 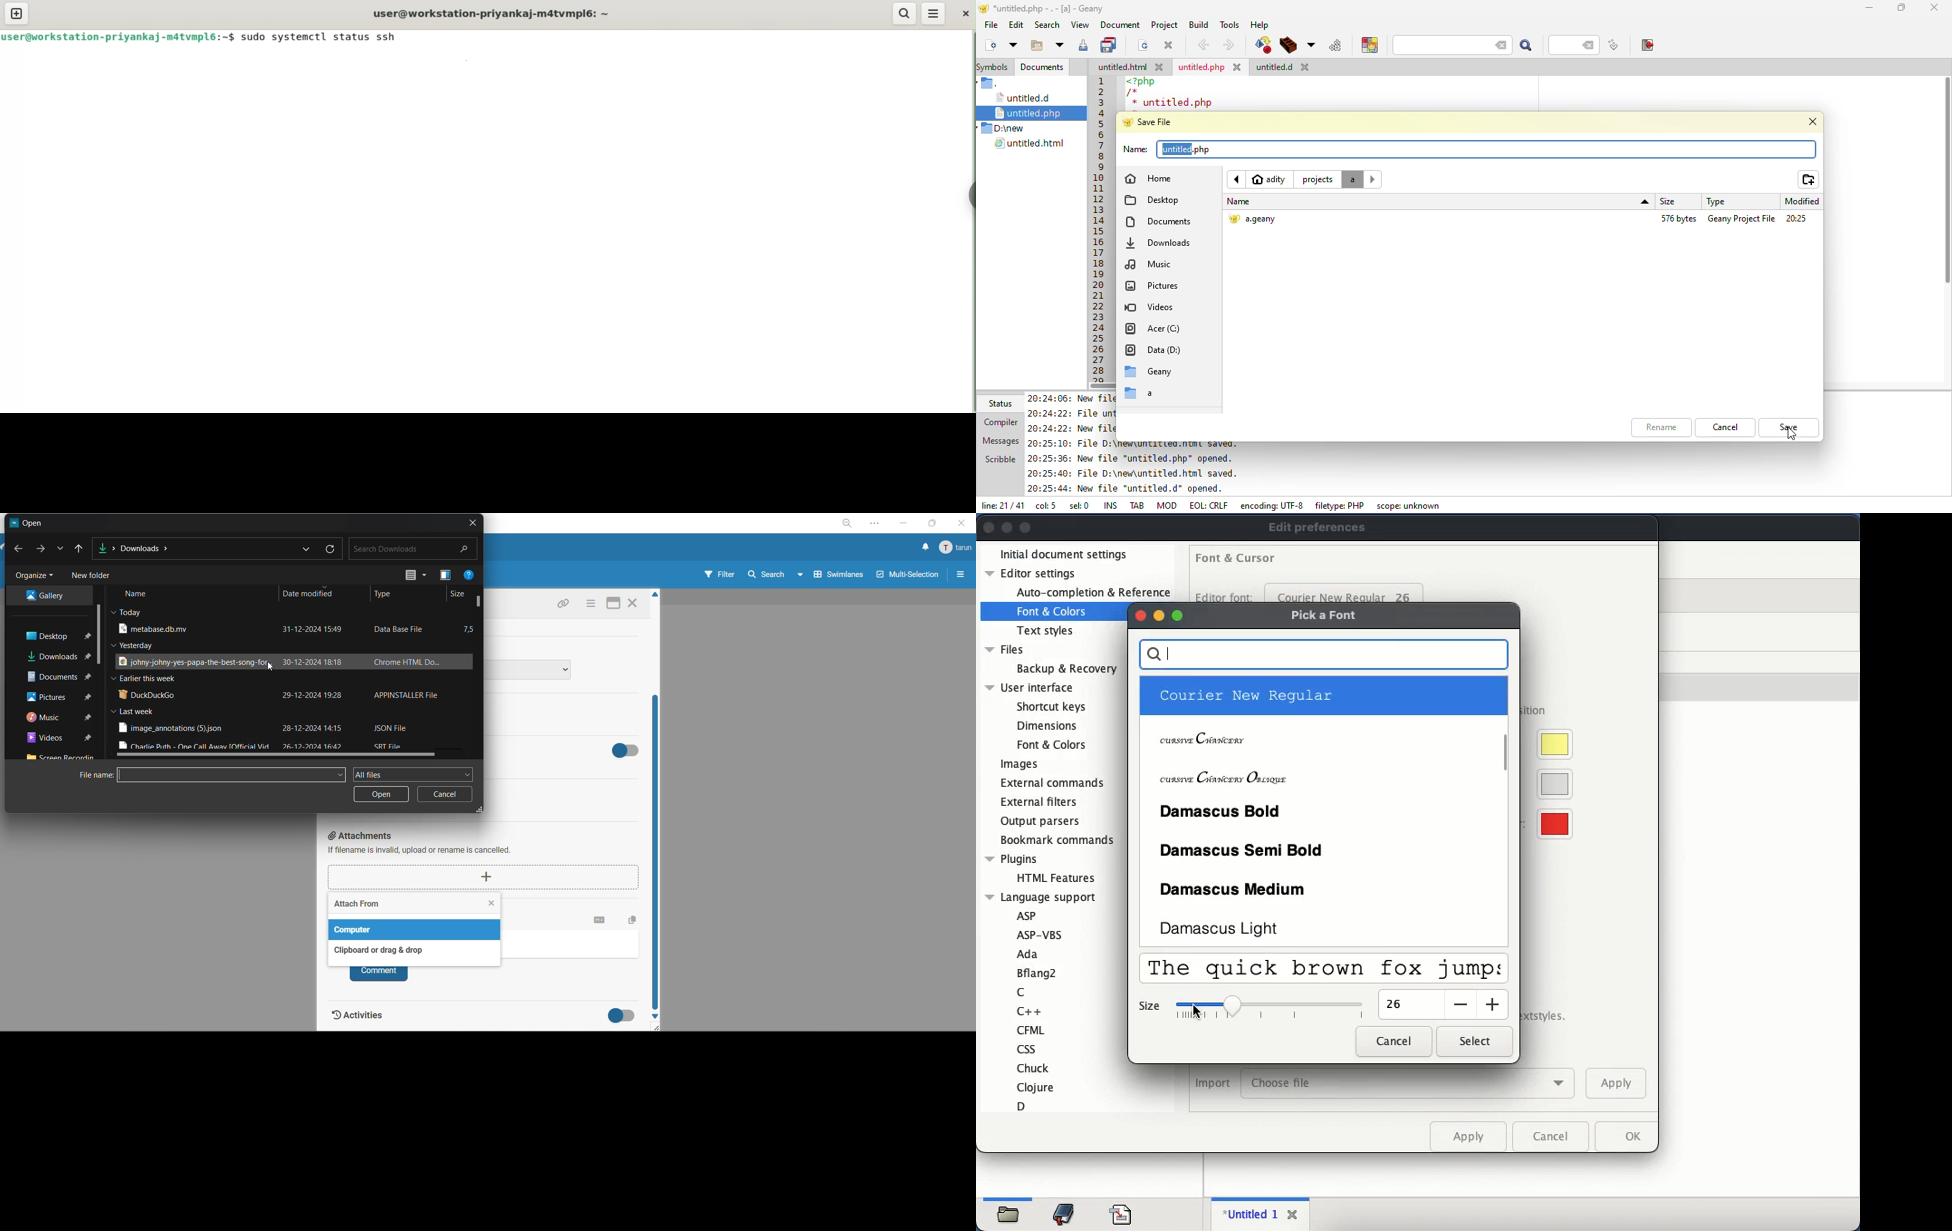 I want to click on change view, so click(x=414, y=577).